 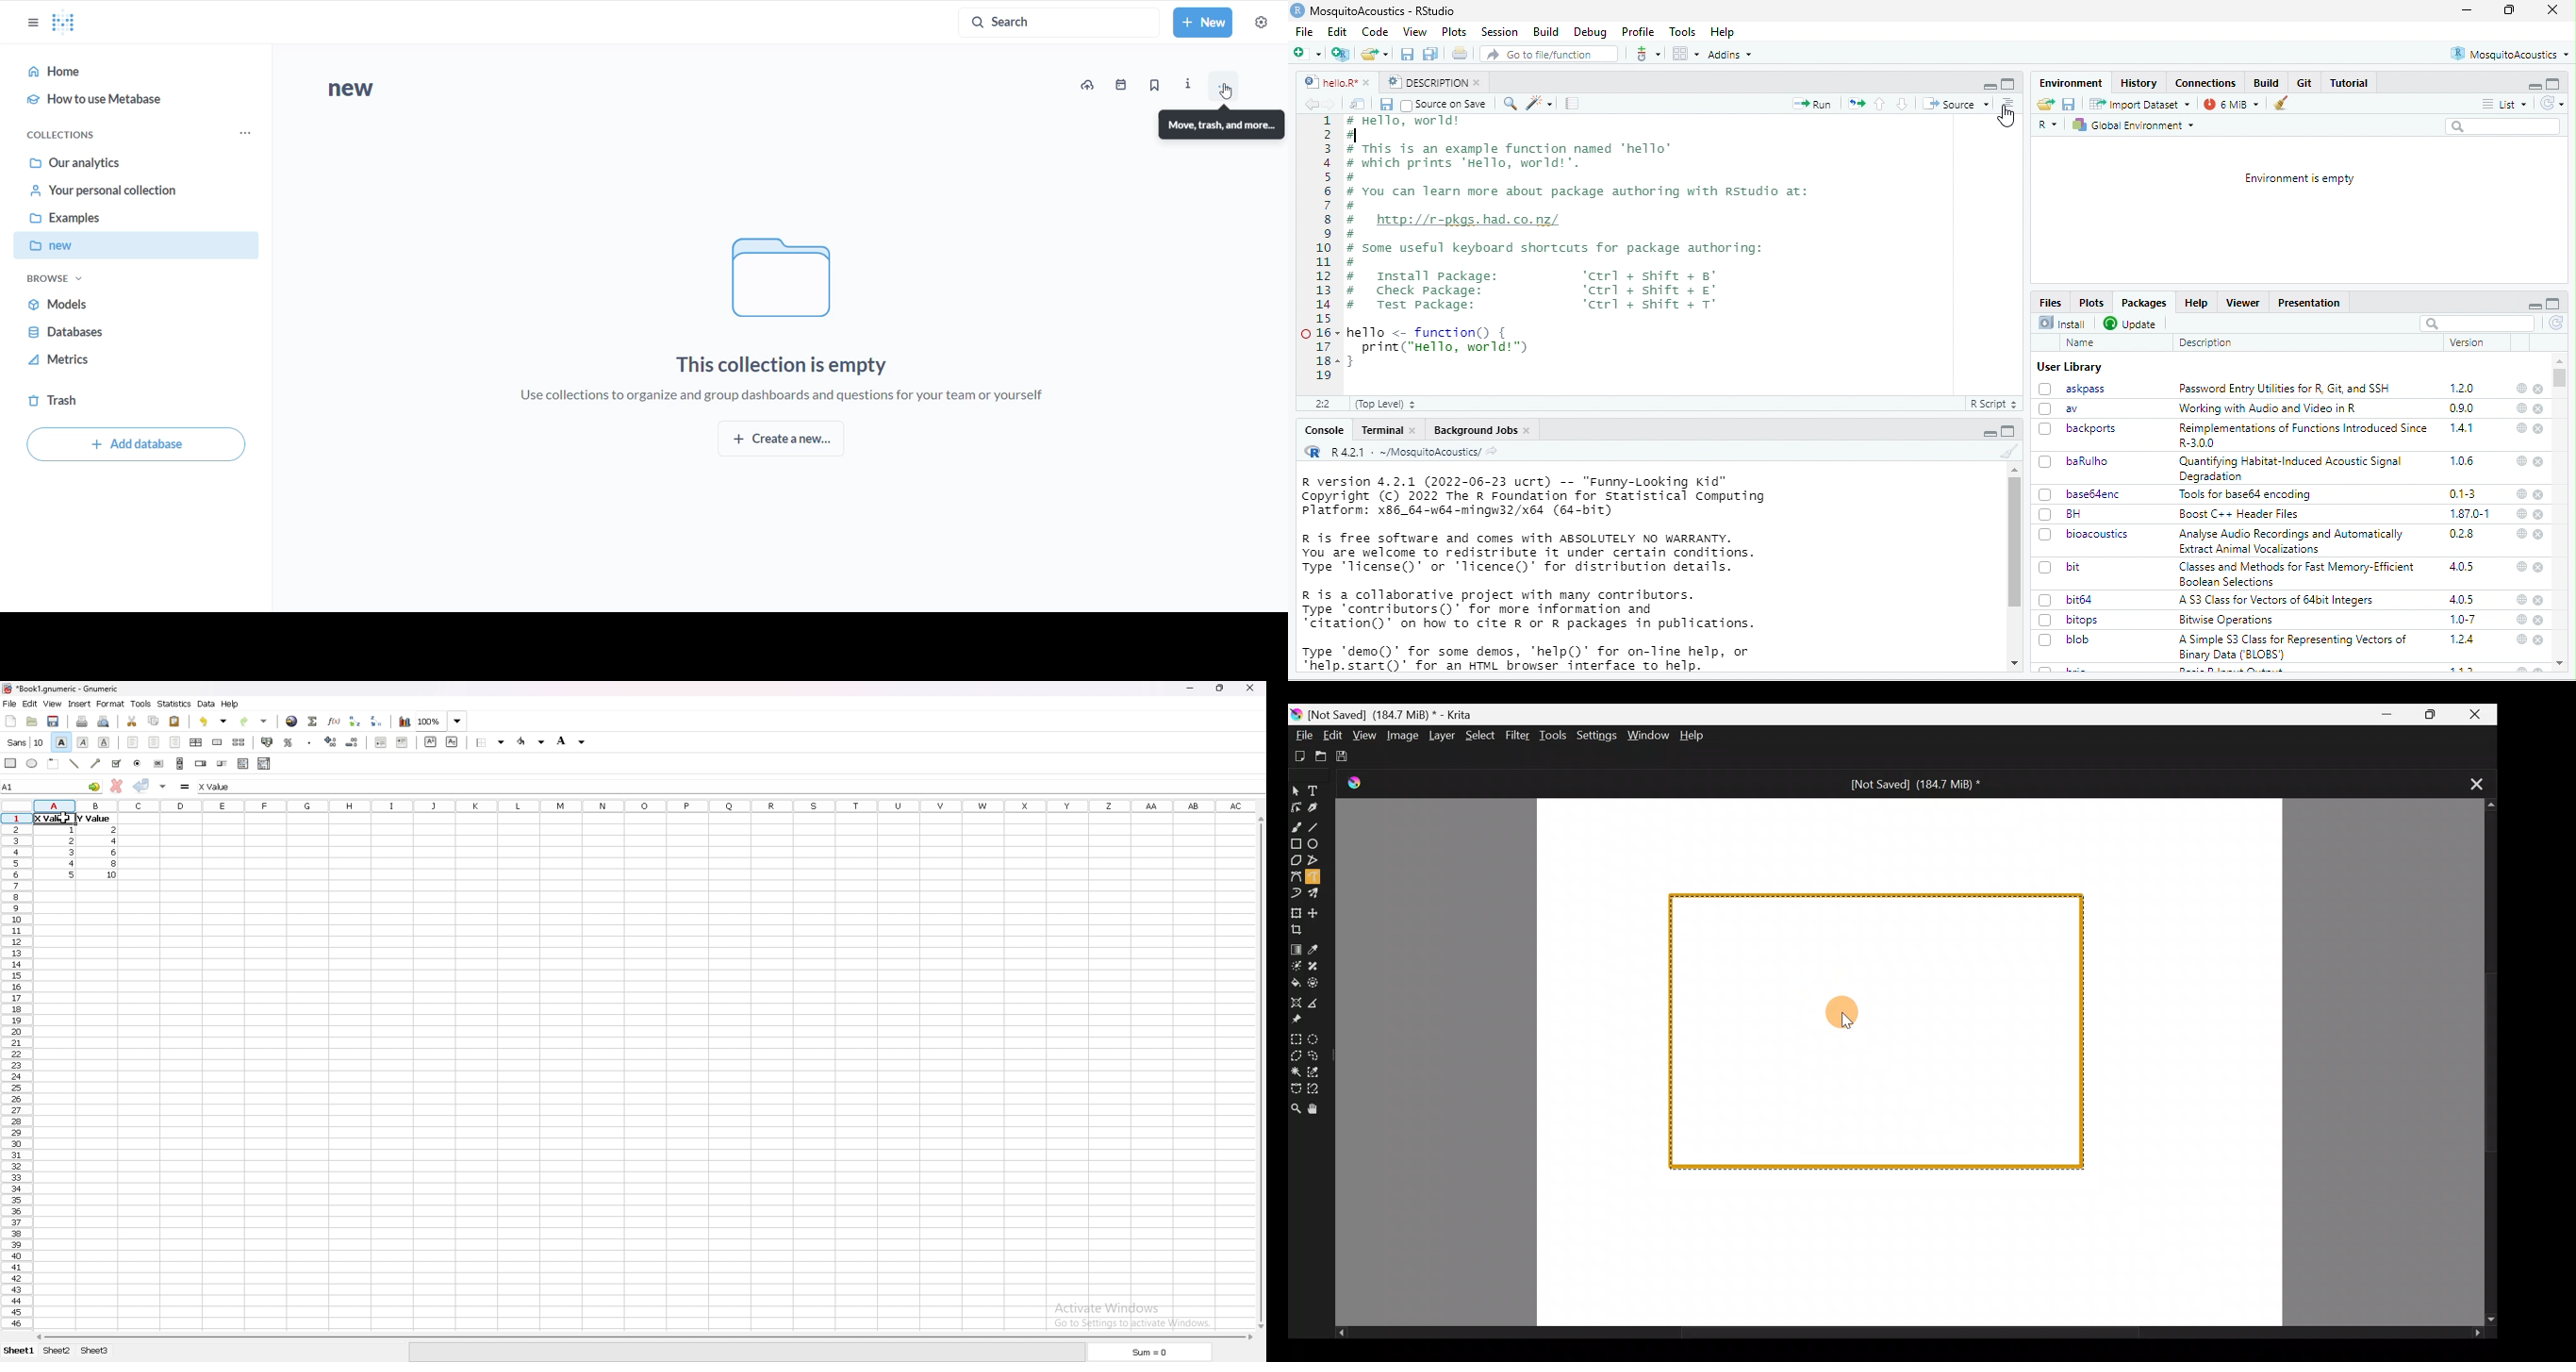 What do you see at coordinates (2080, 342) in the screenshot?
I see `Name` at bounding box center [2080, 342].